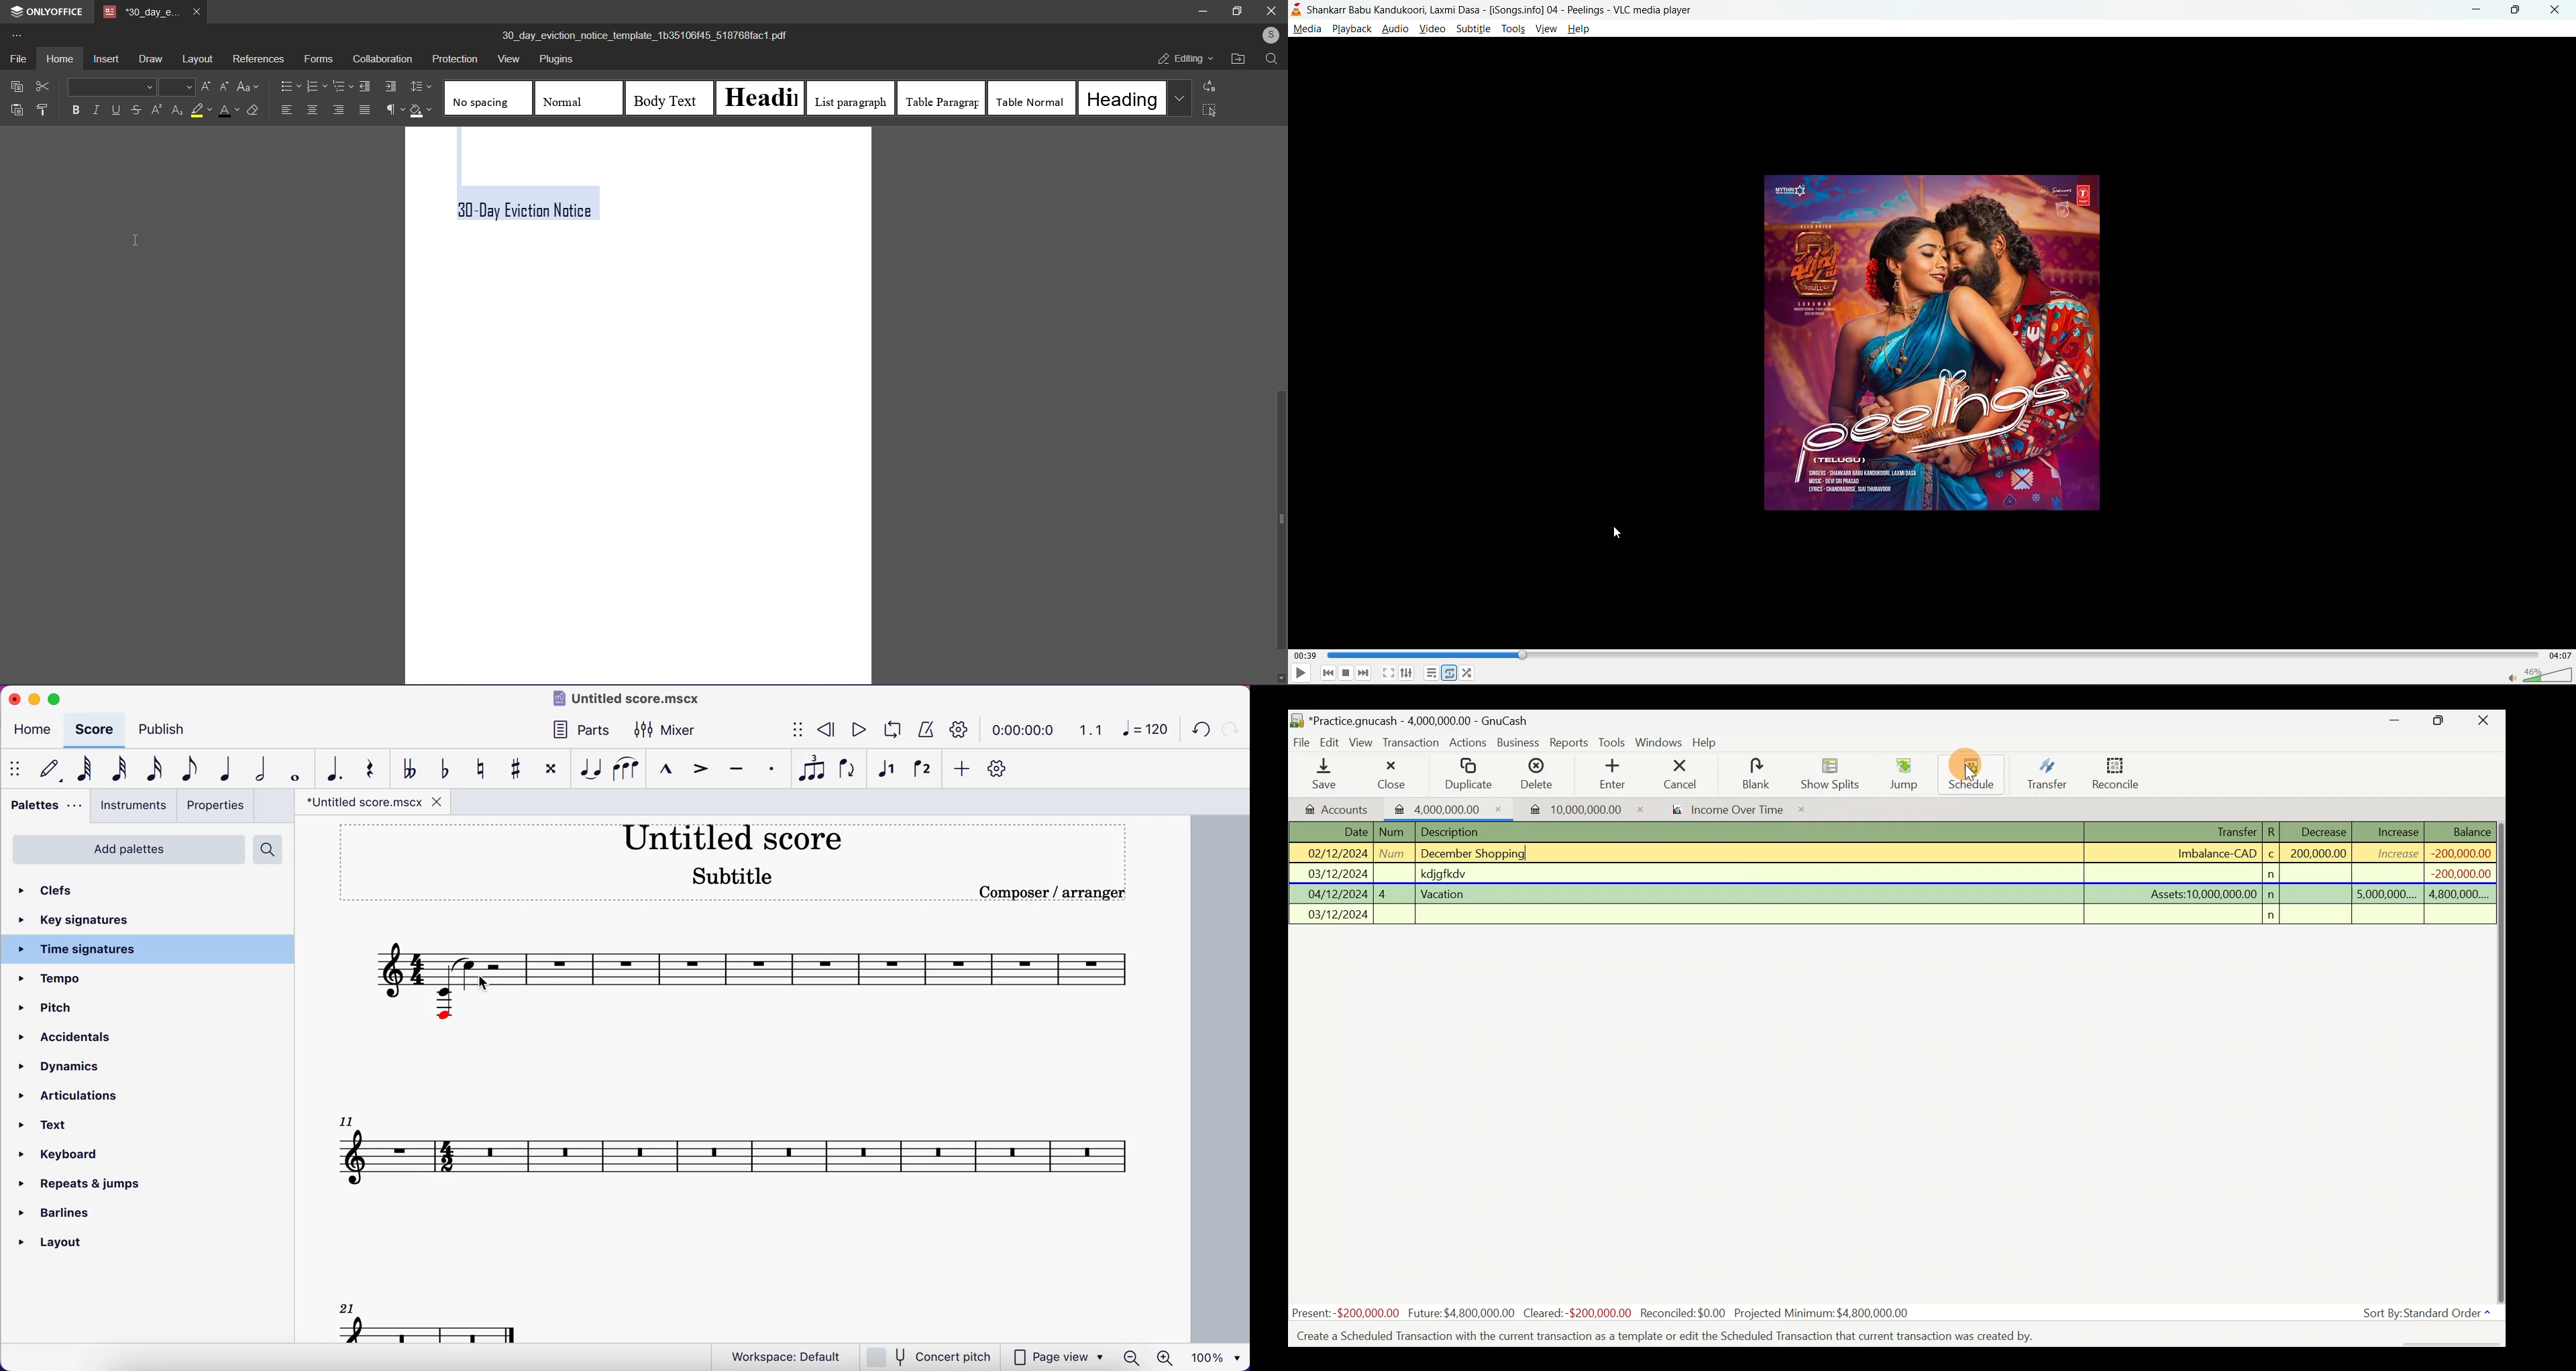 The image size is (2576, 1372). What do you see at coordinates (250, 87) in the screenshot?
I see `change case` at bounding box center [250, 87].